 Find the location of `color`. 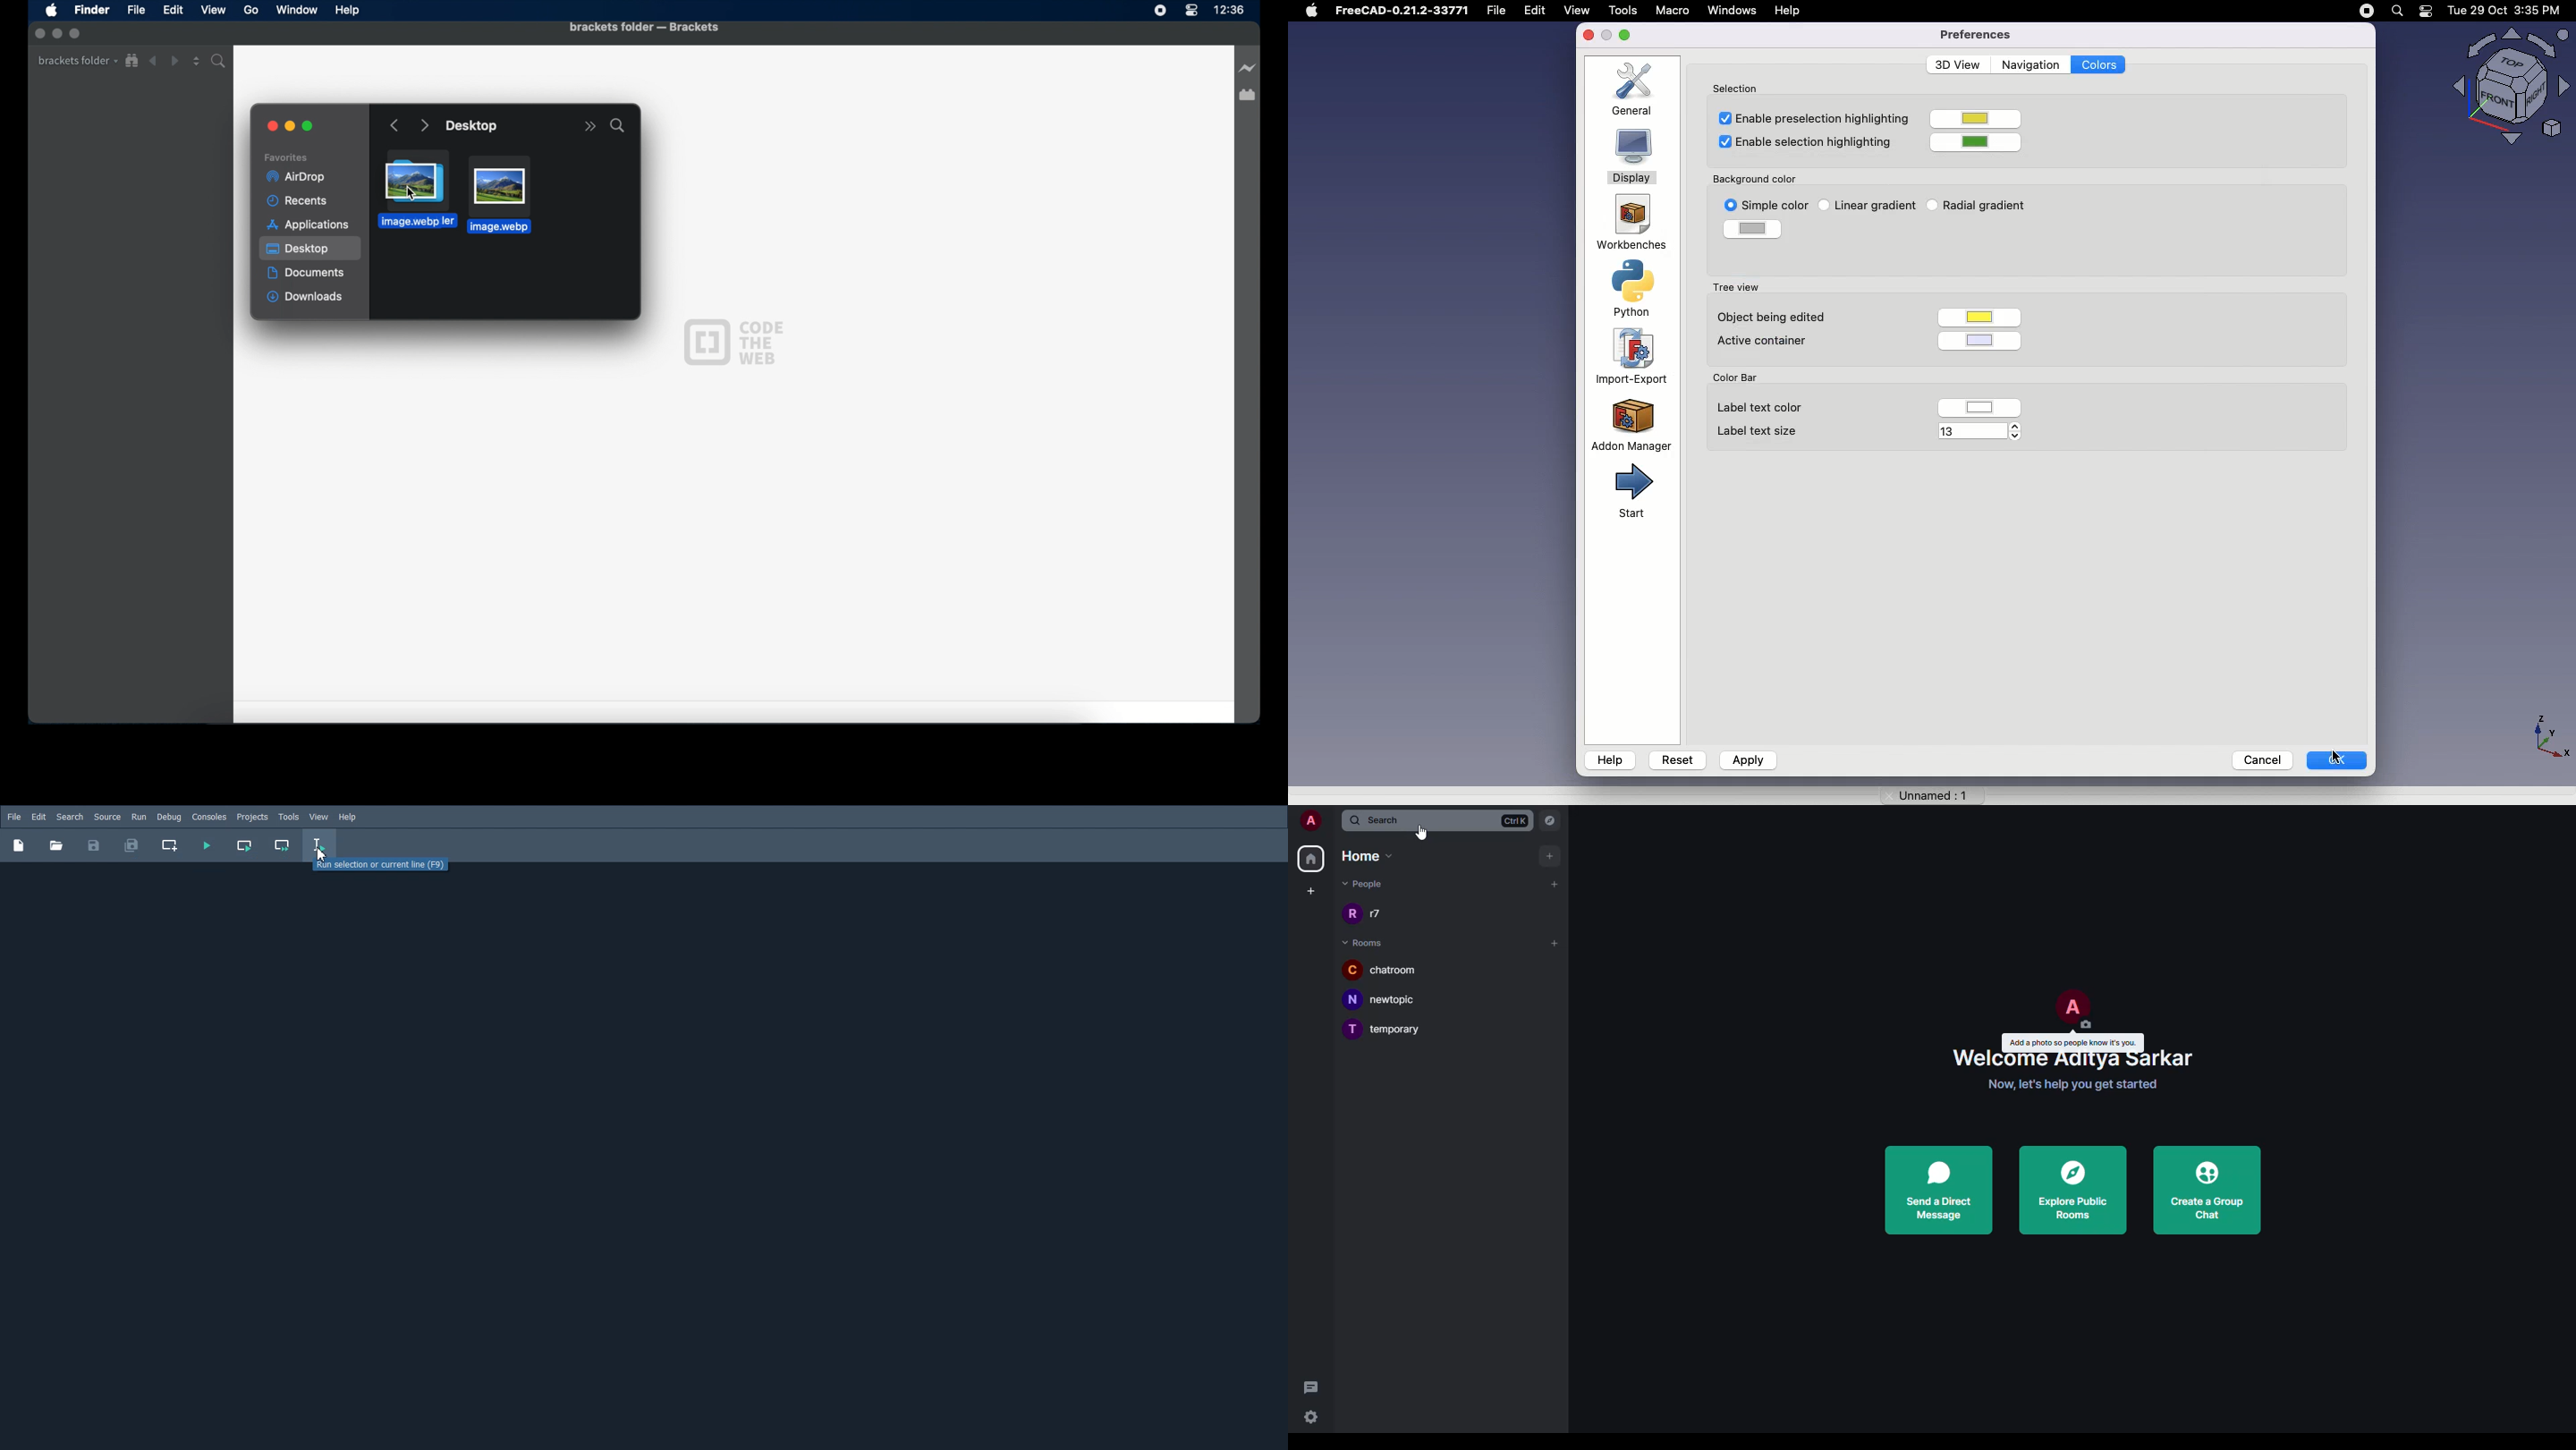

color is located at coordinates (1980, 407).